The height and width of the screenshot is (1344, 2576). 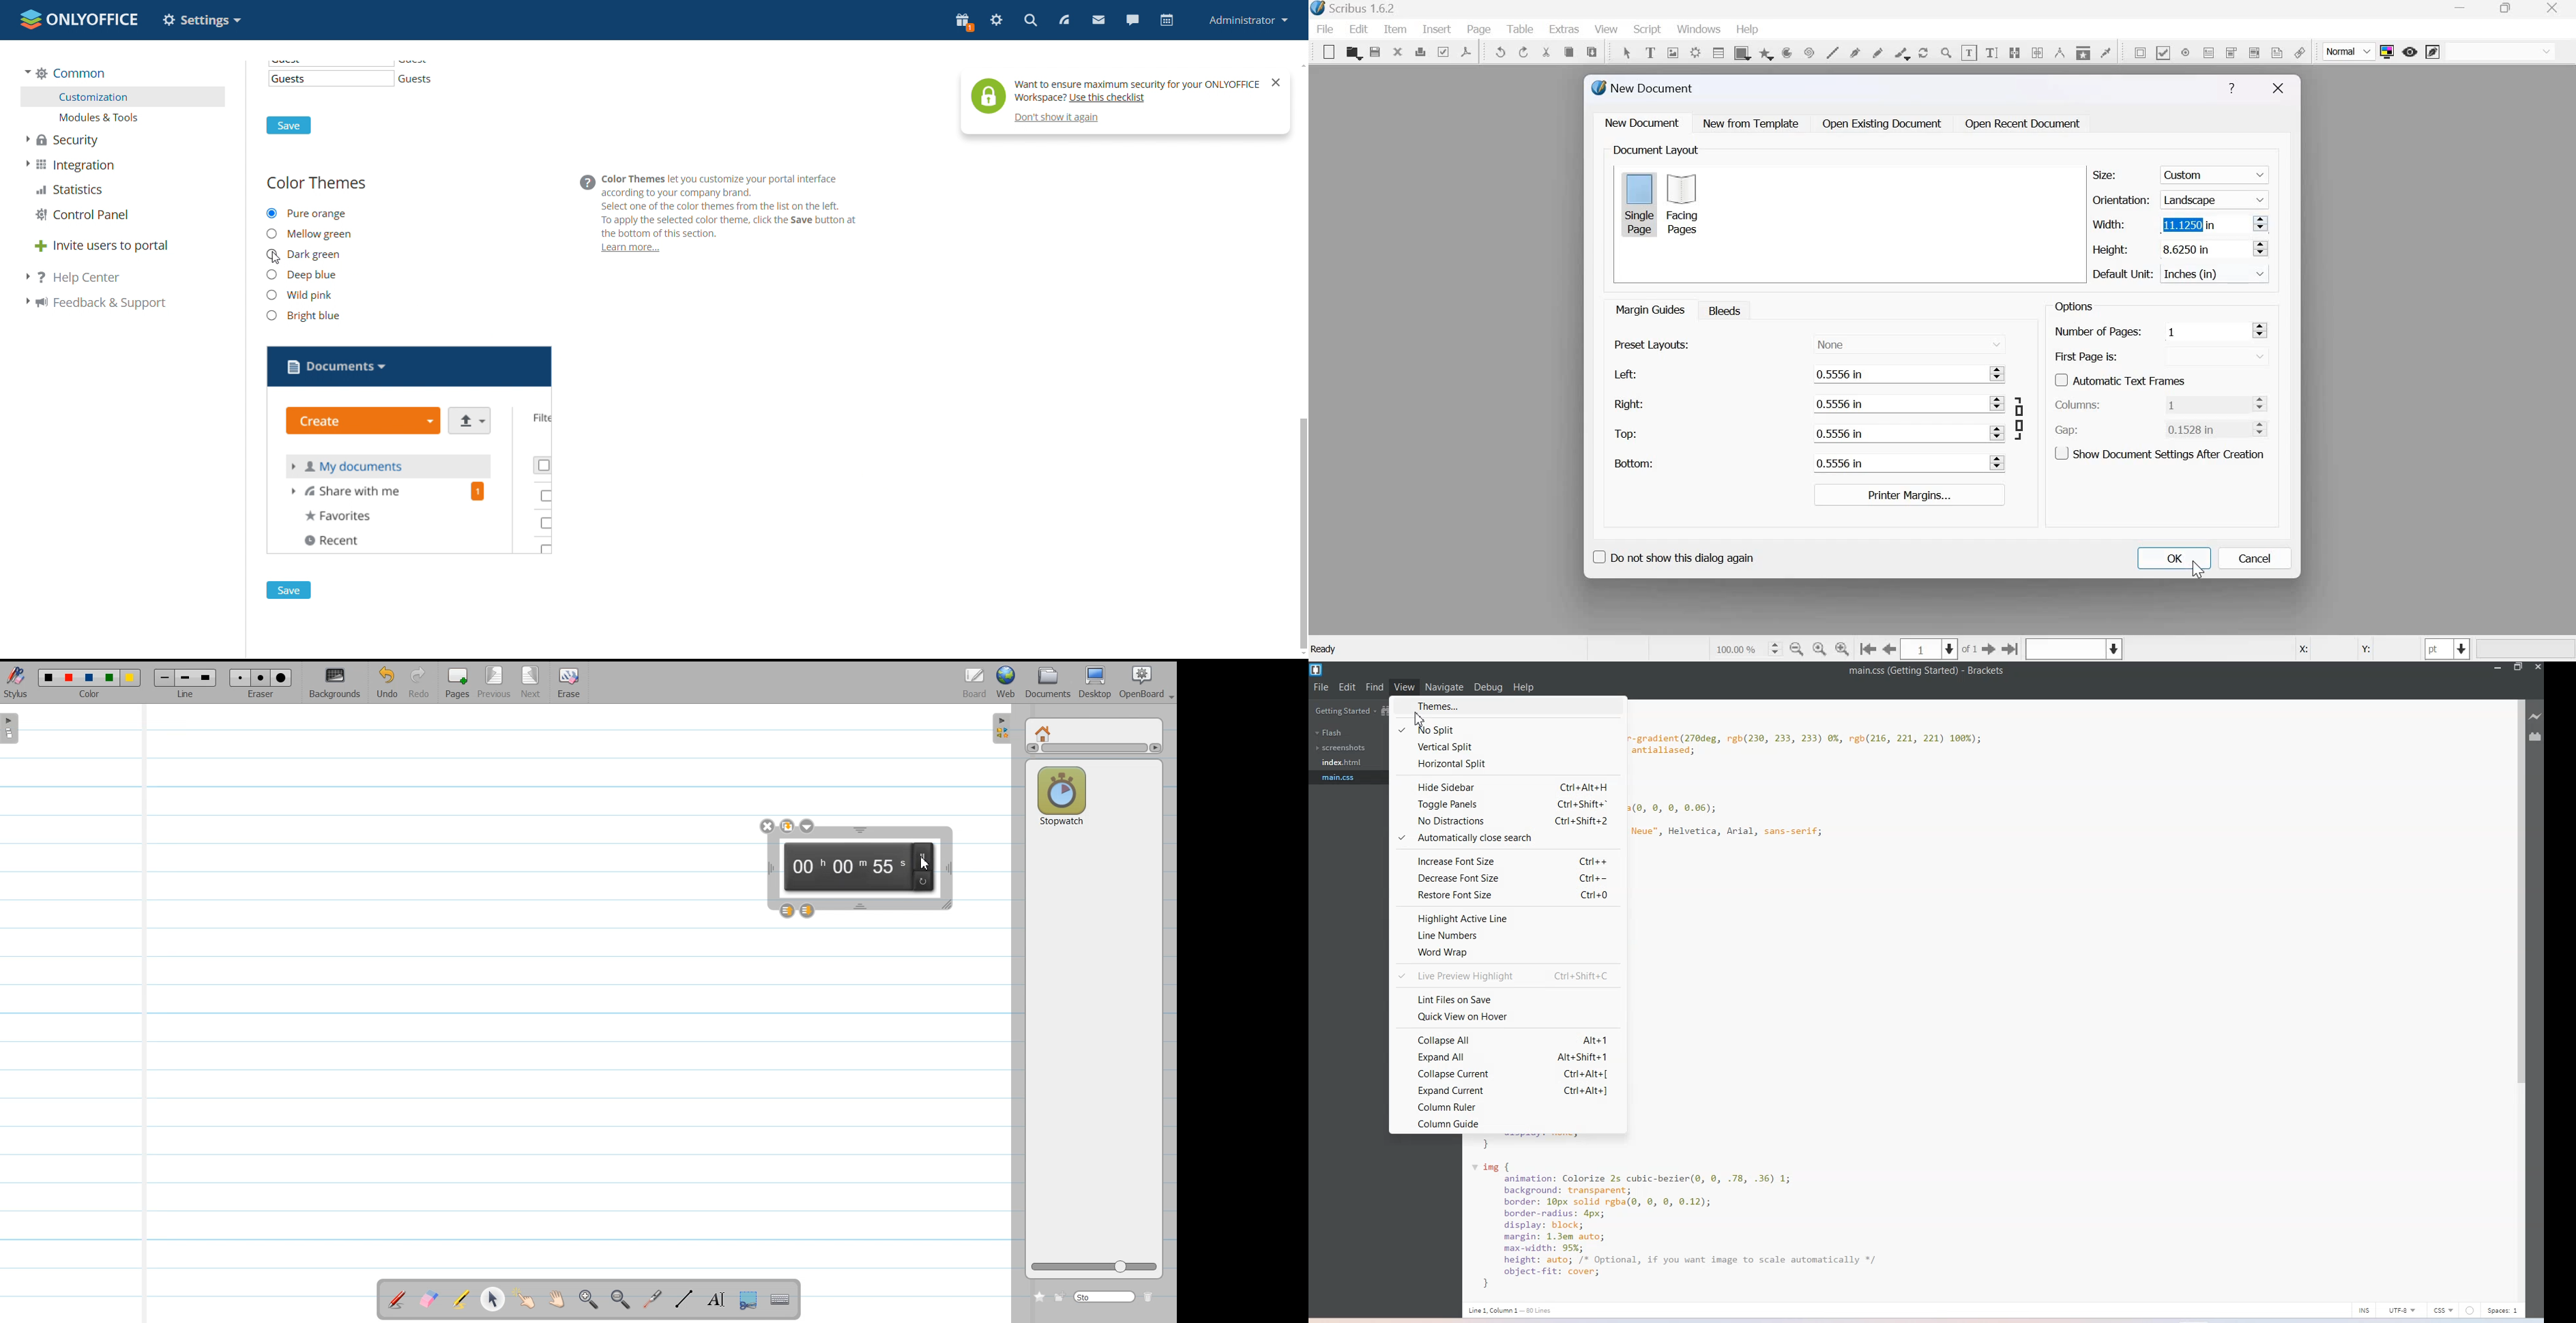 I want to click on Logo , so click(x=1317, y=669).